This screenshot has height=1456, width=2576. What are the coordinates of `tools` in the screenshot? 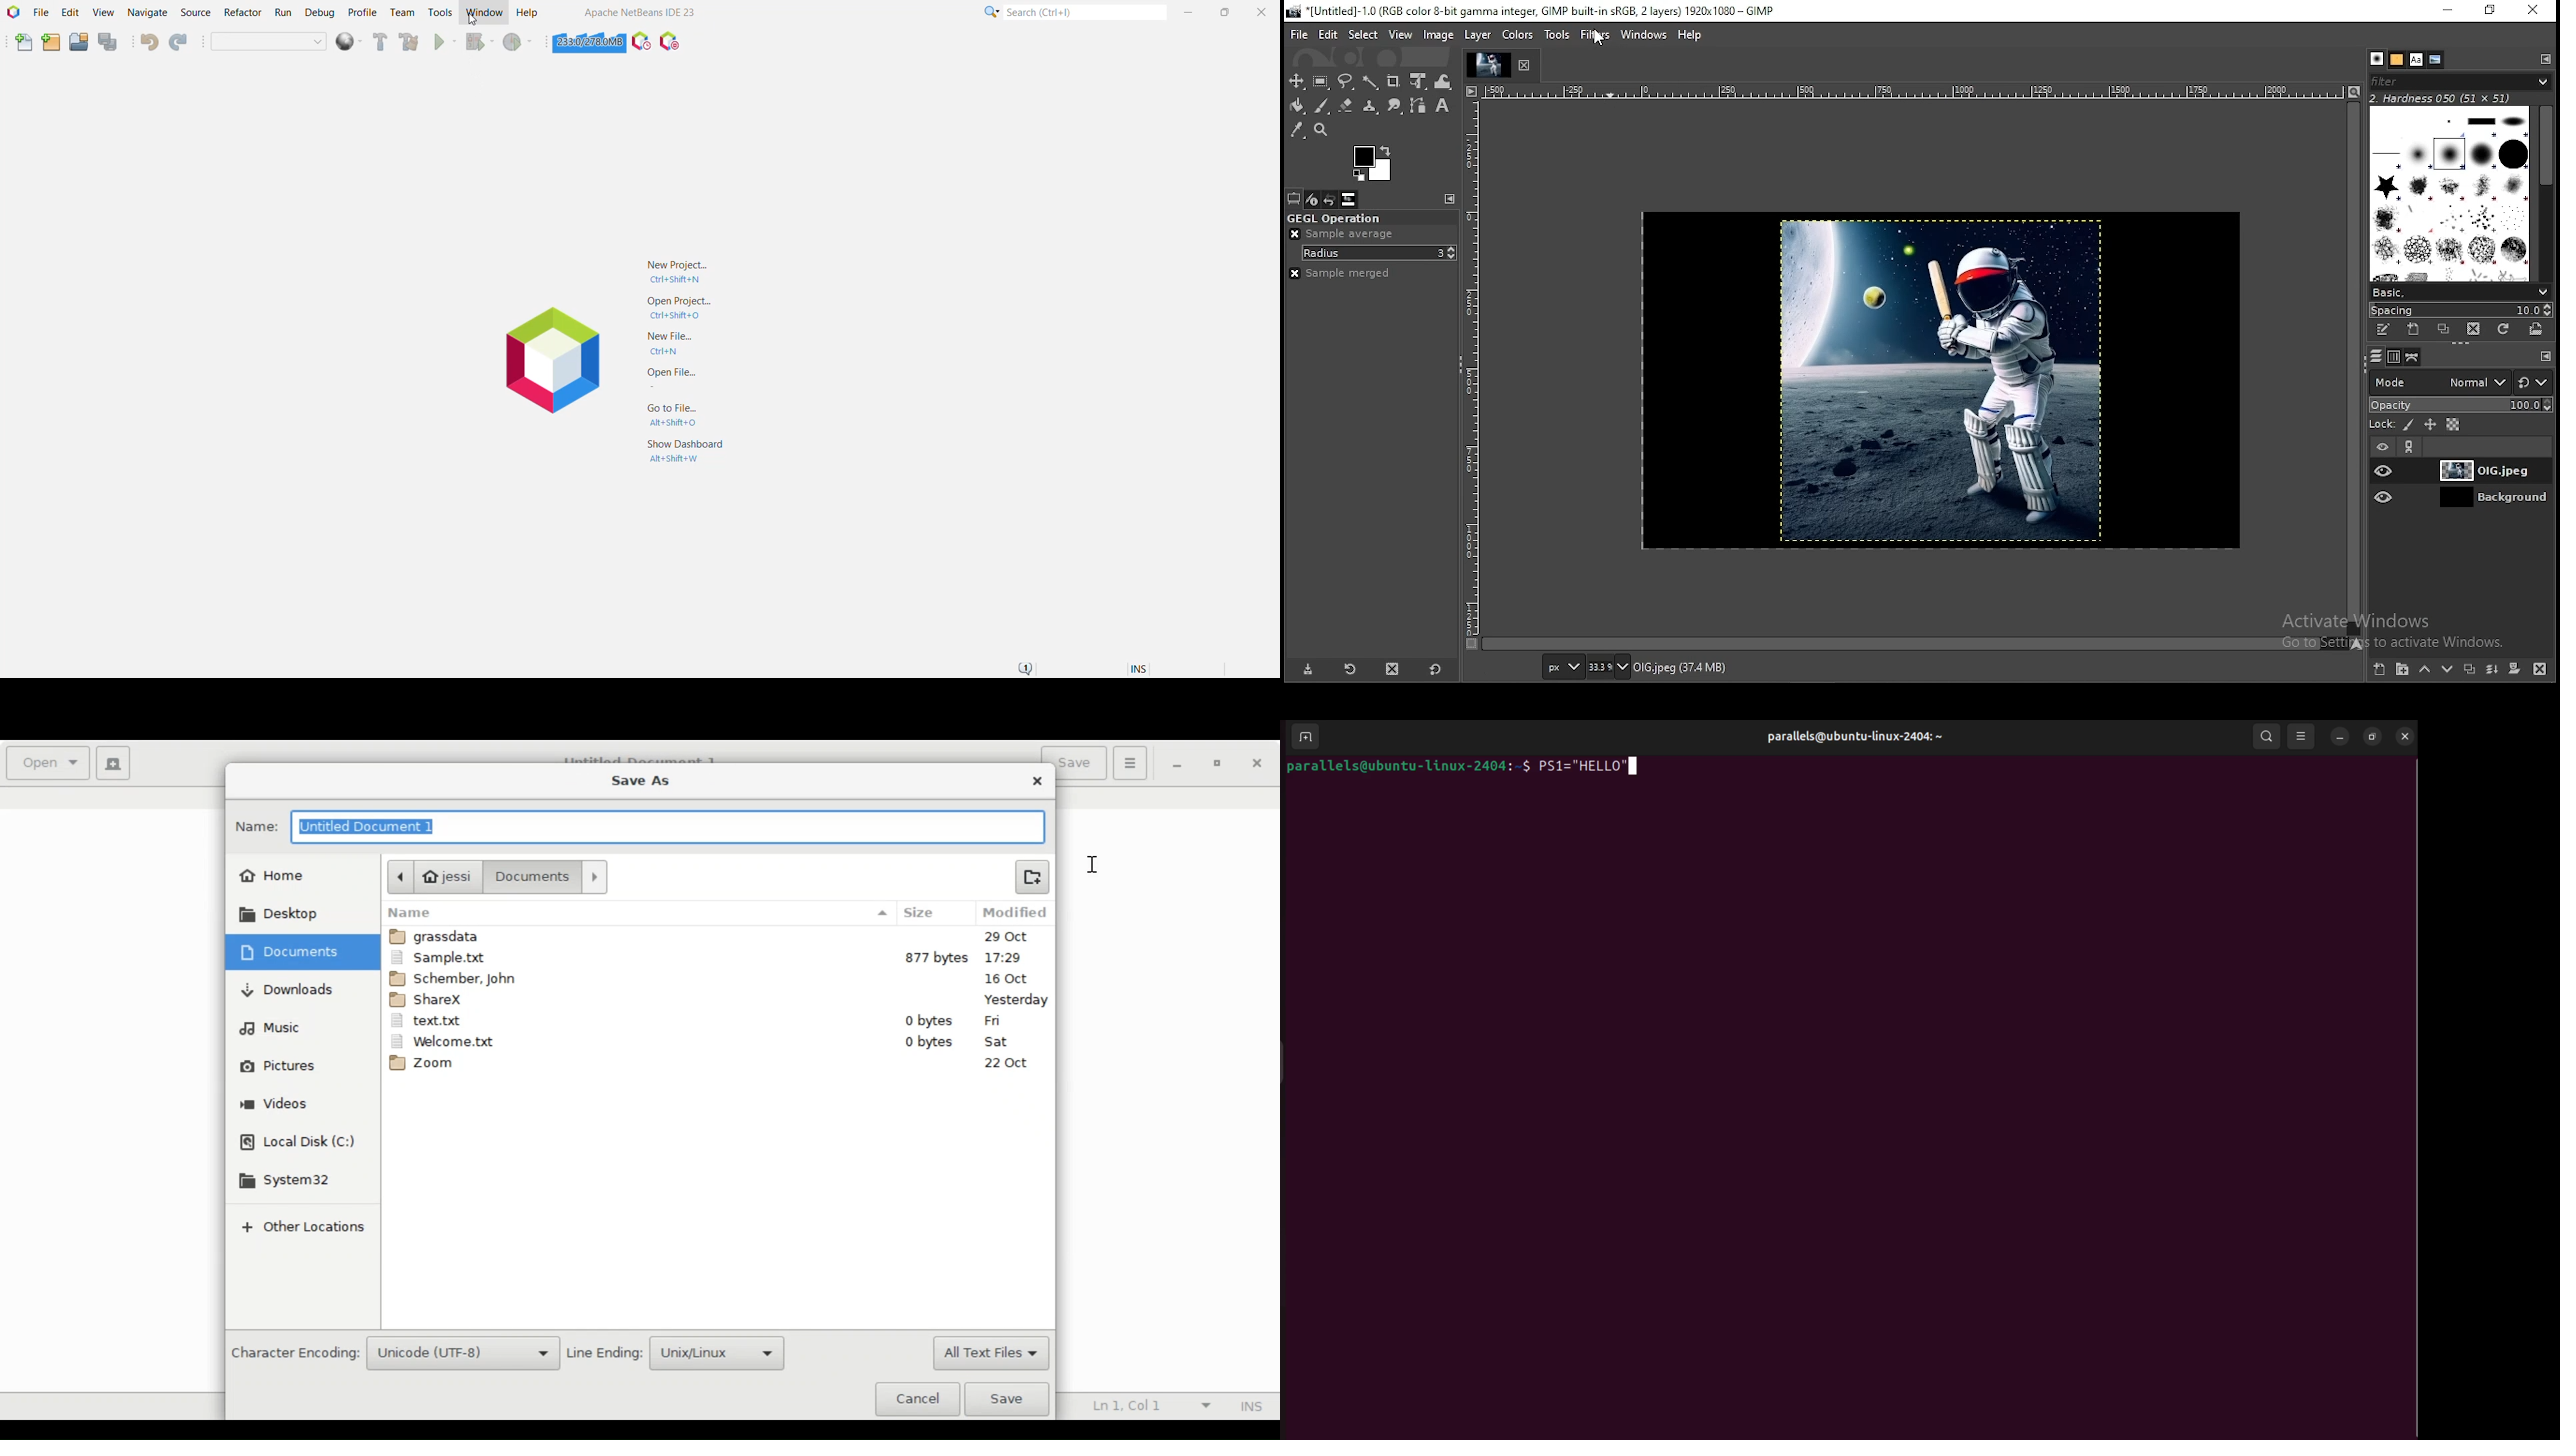 It's located at (1556, 35).